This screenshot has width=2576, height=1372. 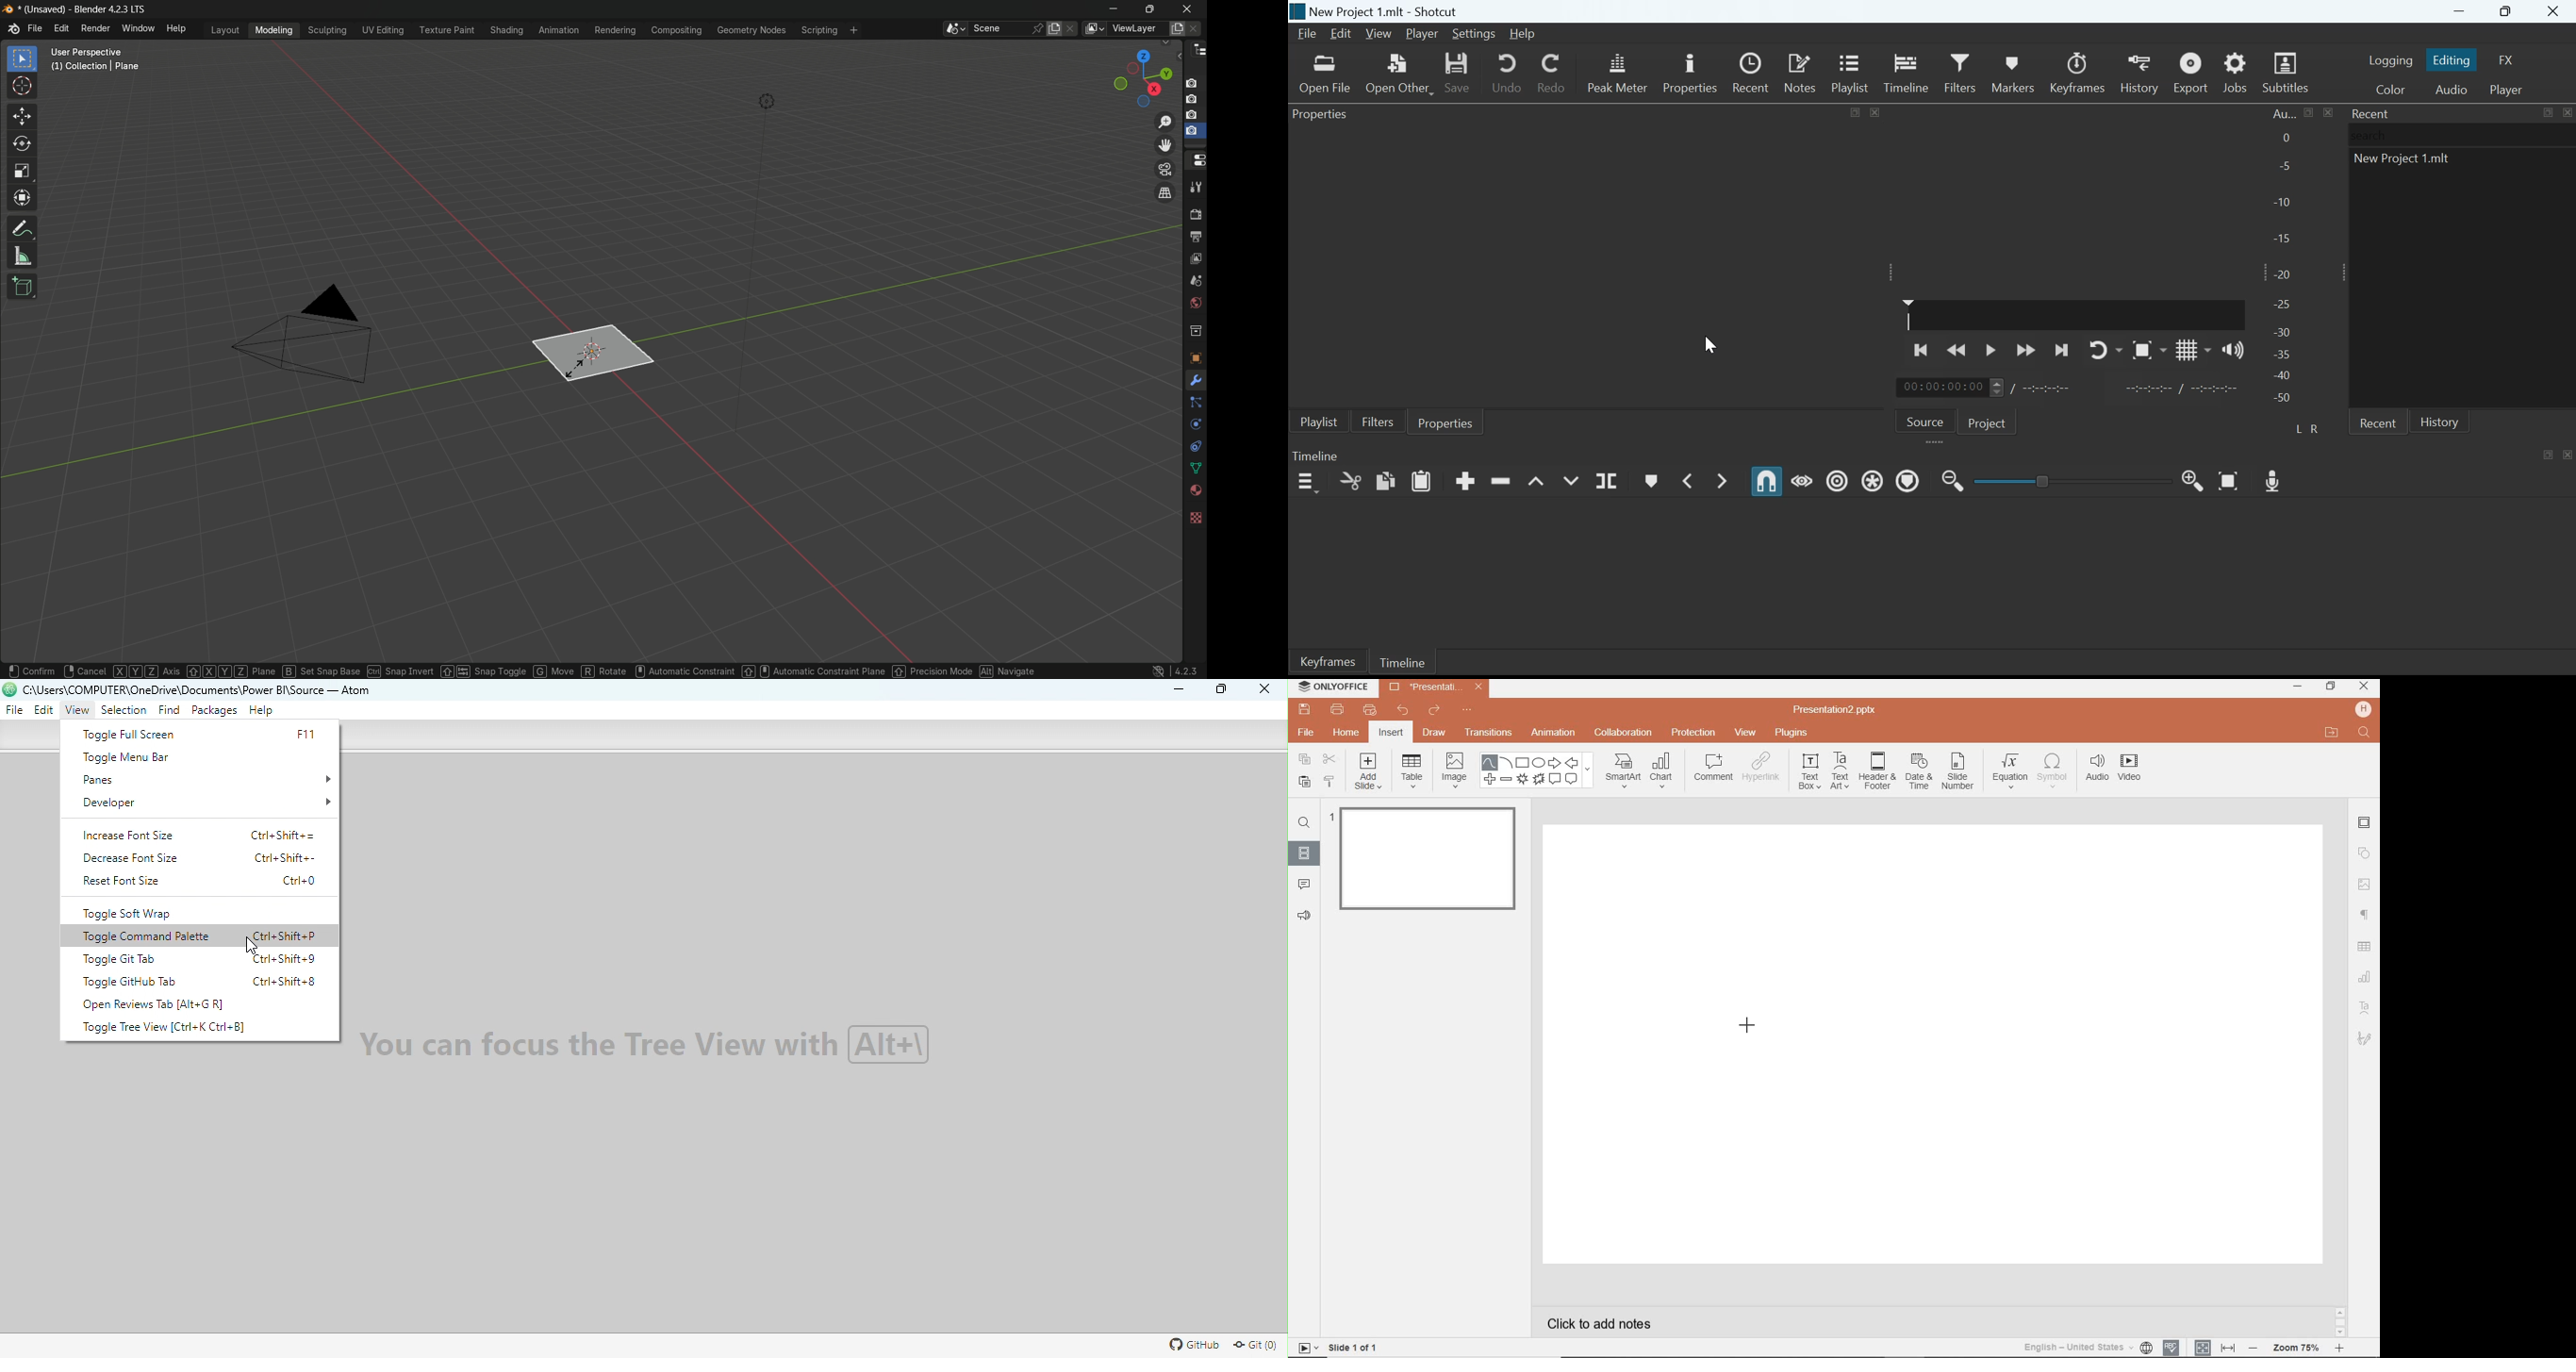 I want to click on Timeline, so click(x=1315, y=455).